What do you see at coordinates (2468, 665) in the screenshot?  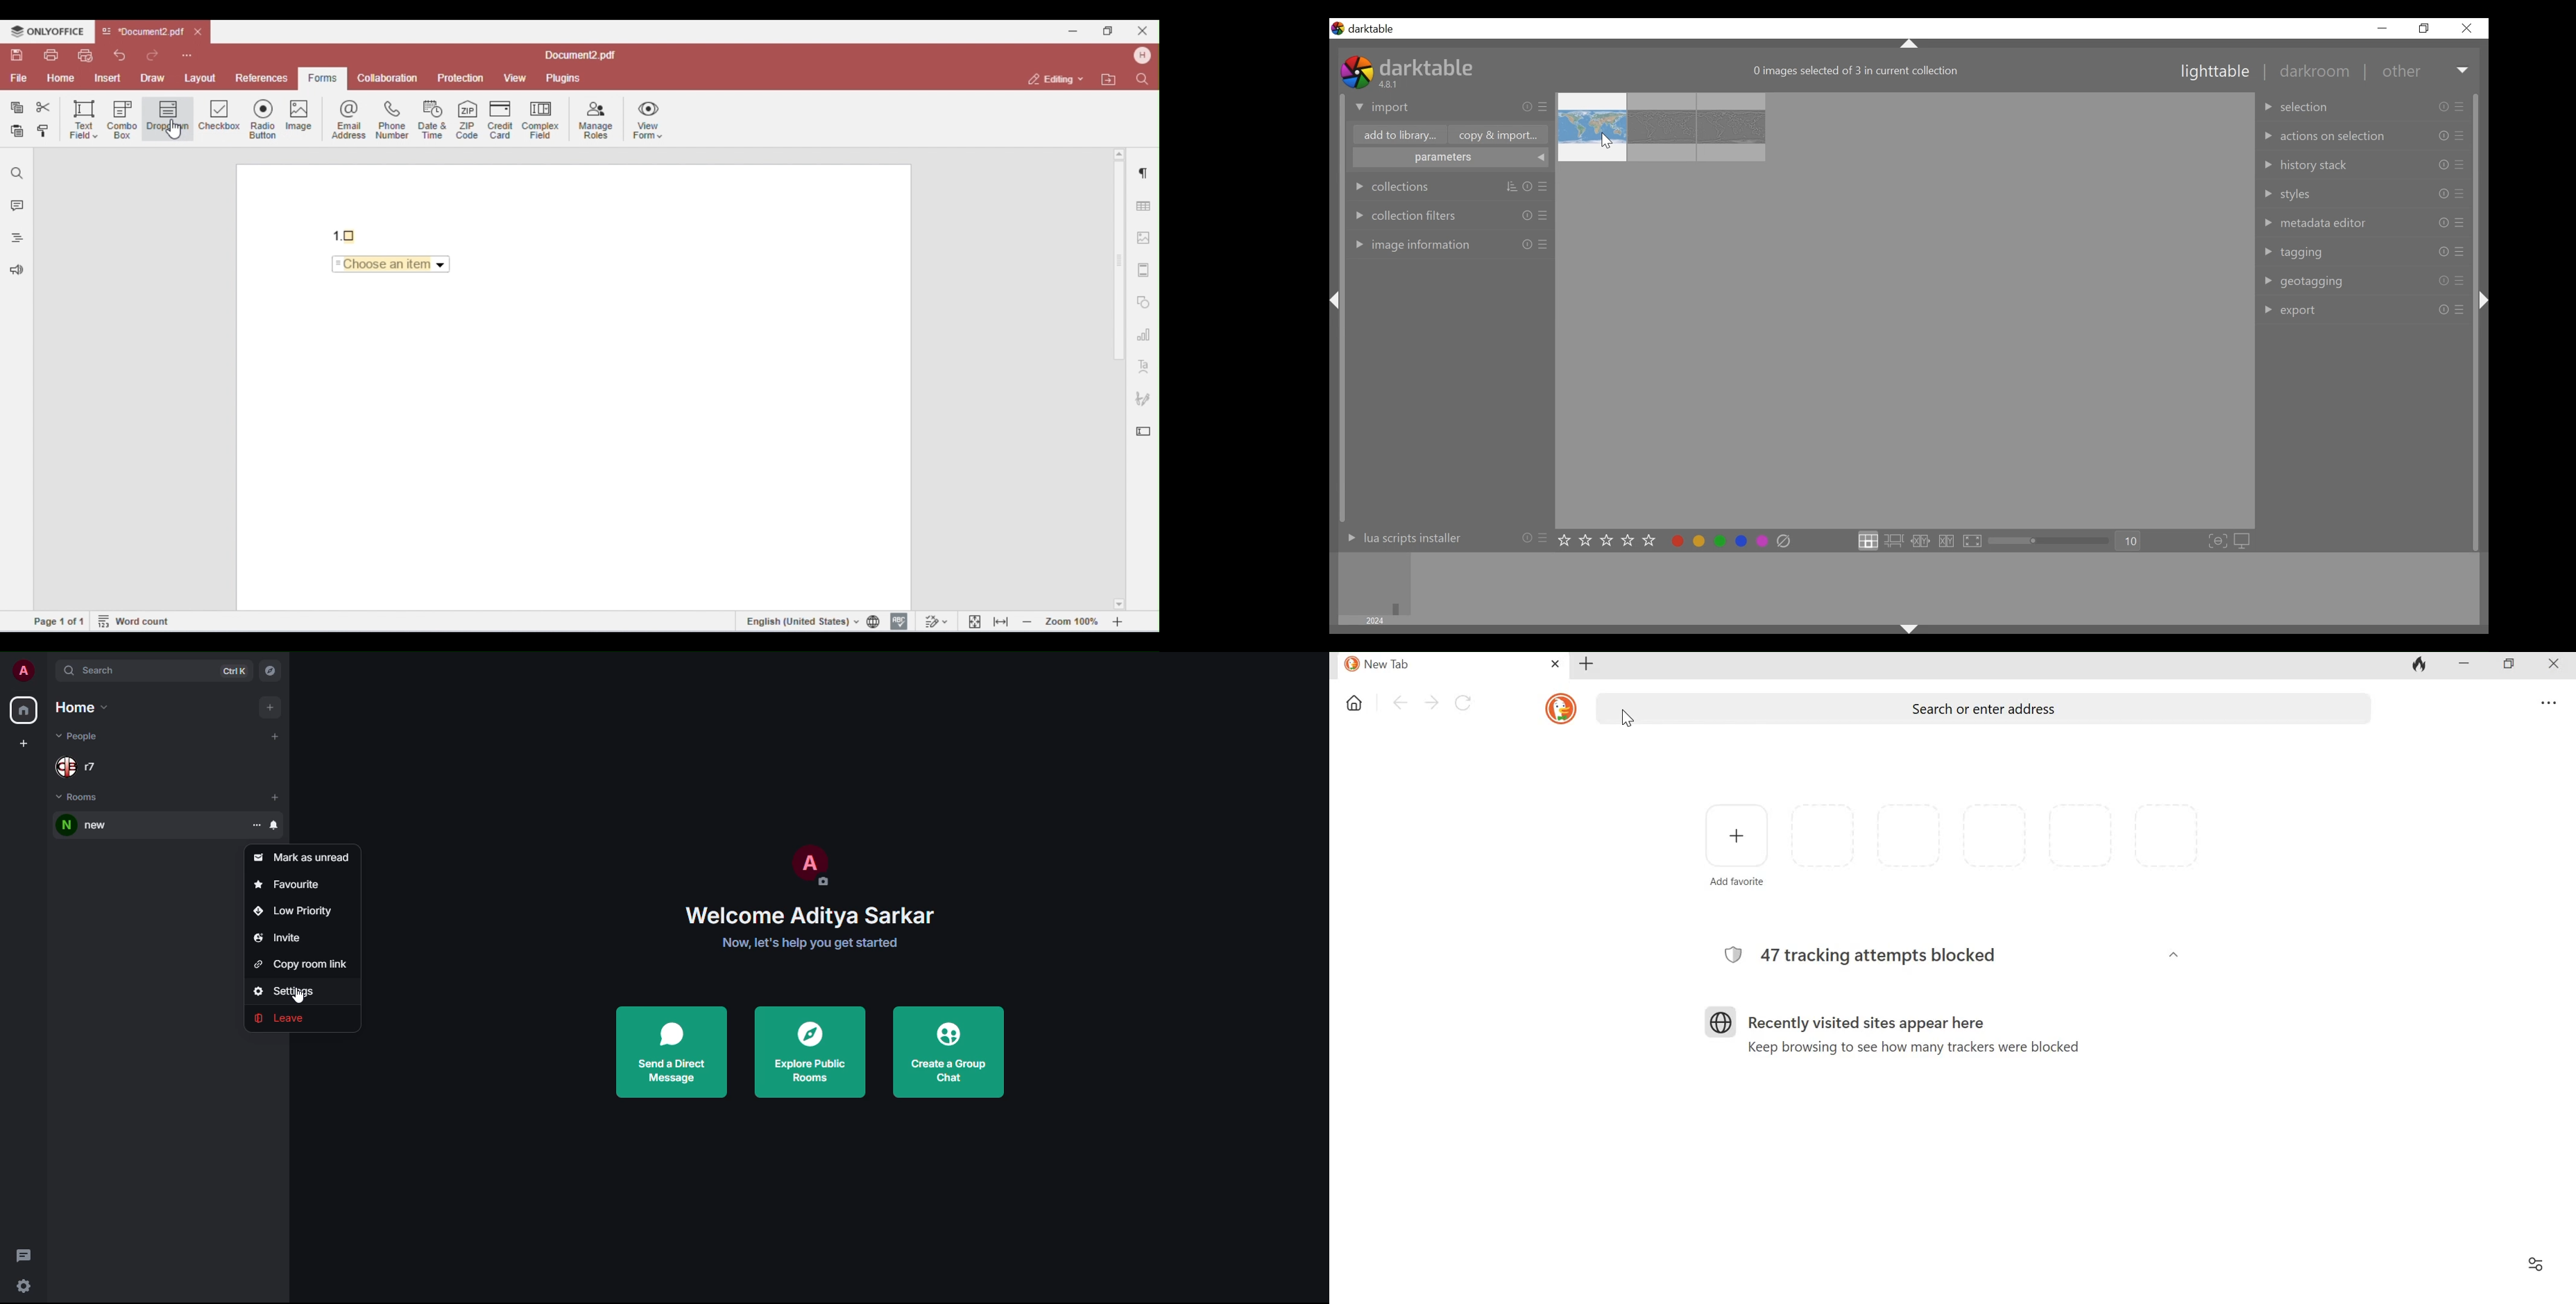 I see `Minimize` at bounding box center [2468, 665].